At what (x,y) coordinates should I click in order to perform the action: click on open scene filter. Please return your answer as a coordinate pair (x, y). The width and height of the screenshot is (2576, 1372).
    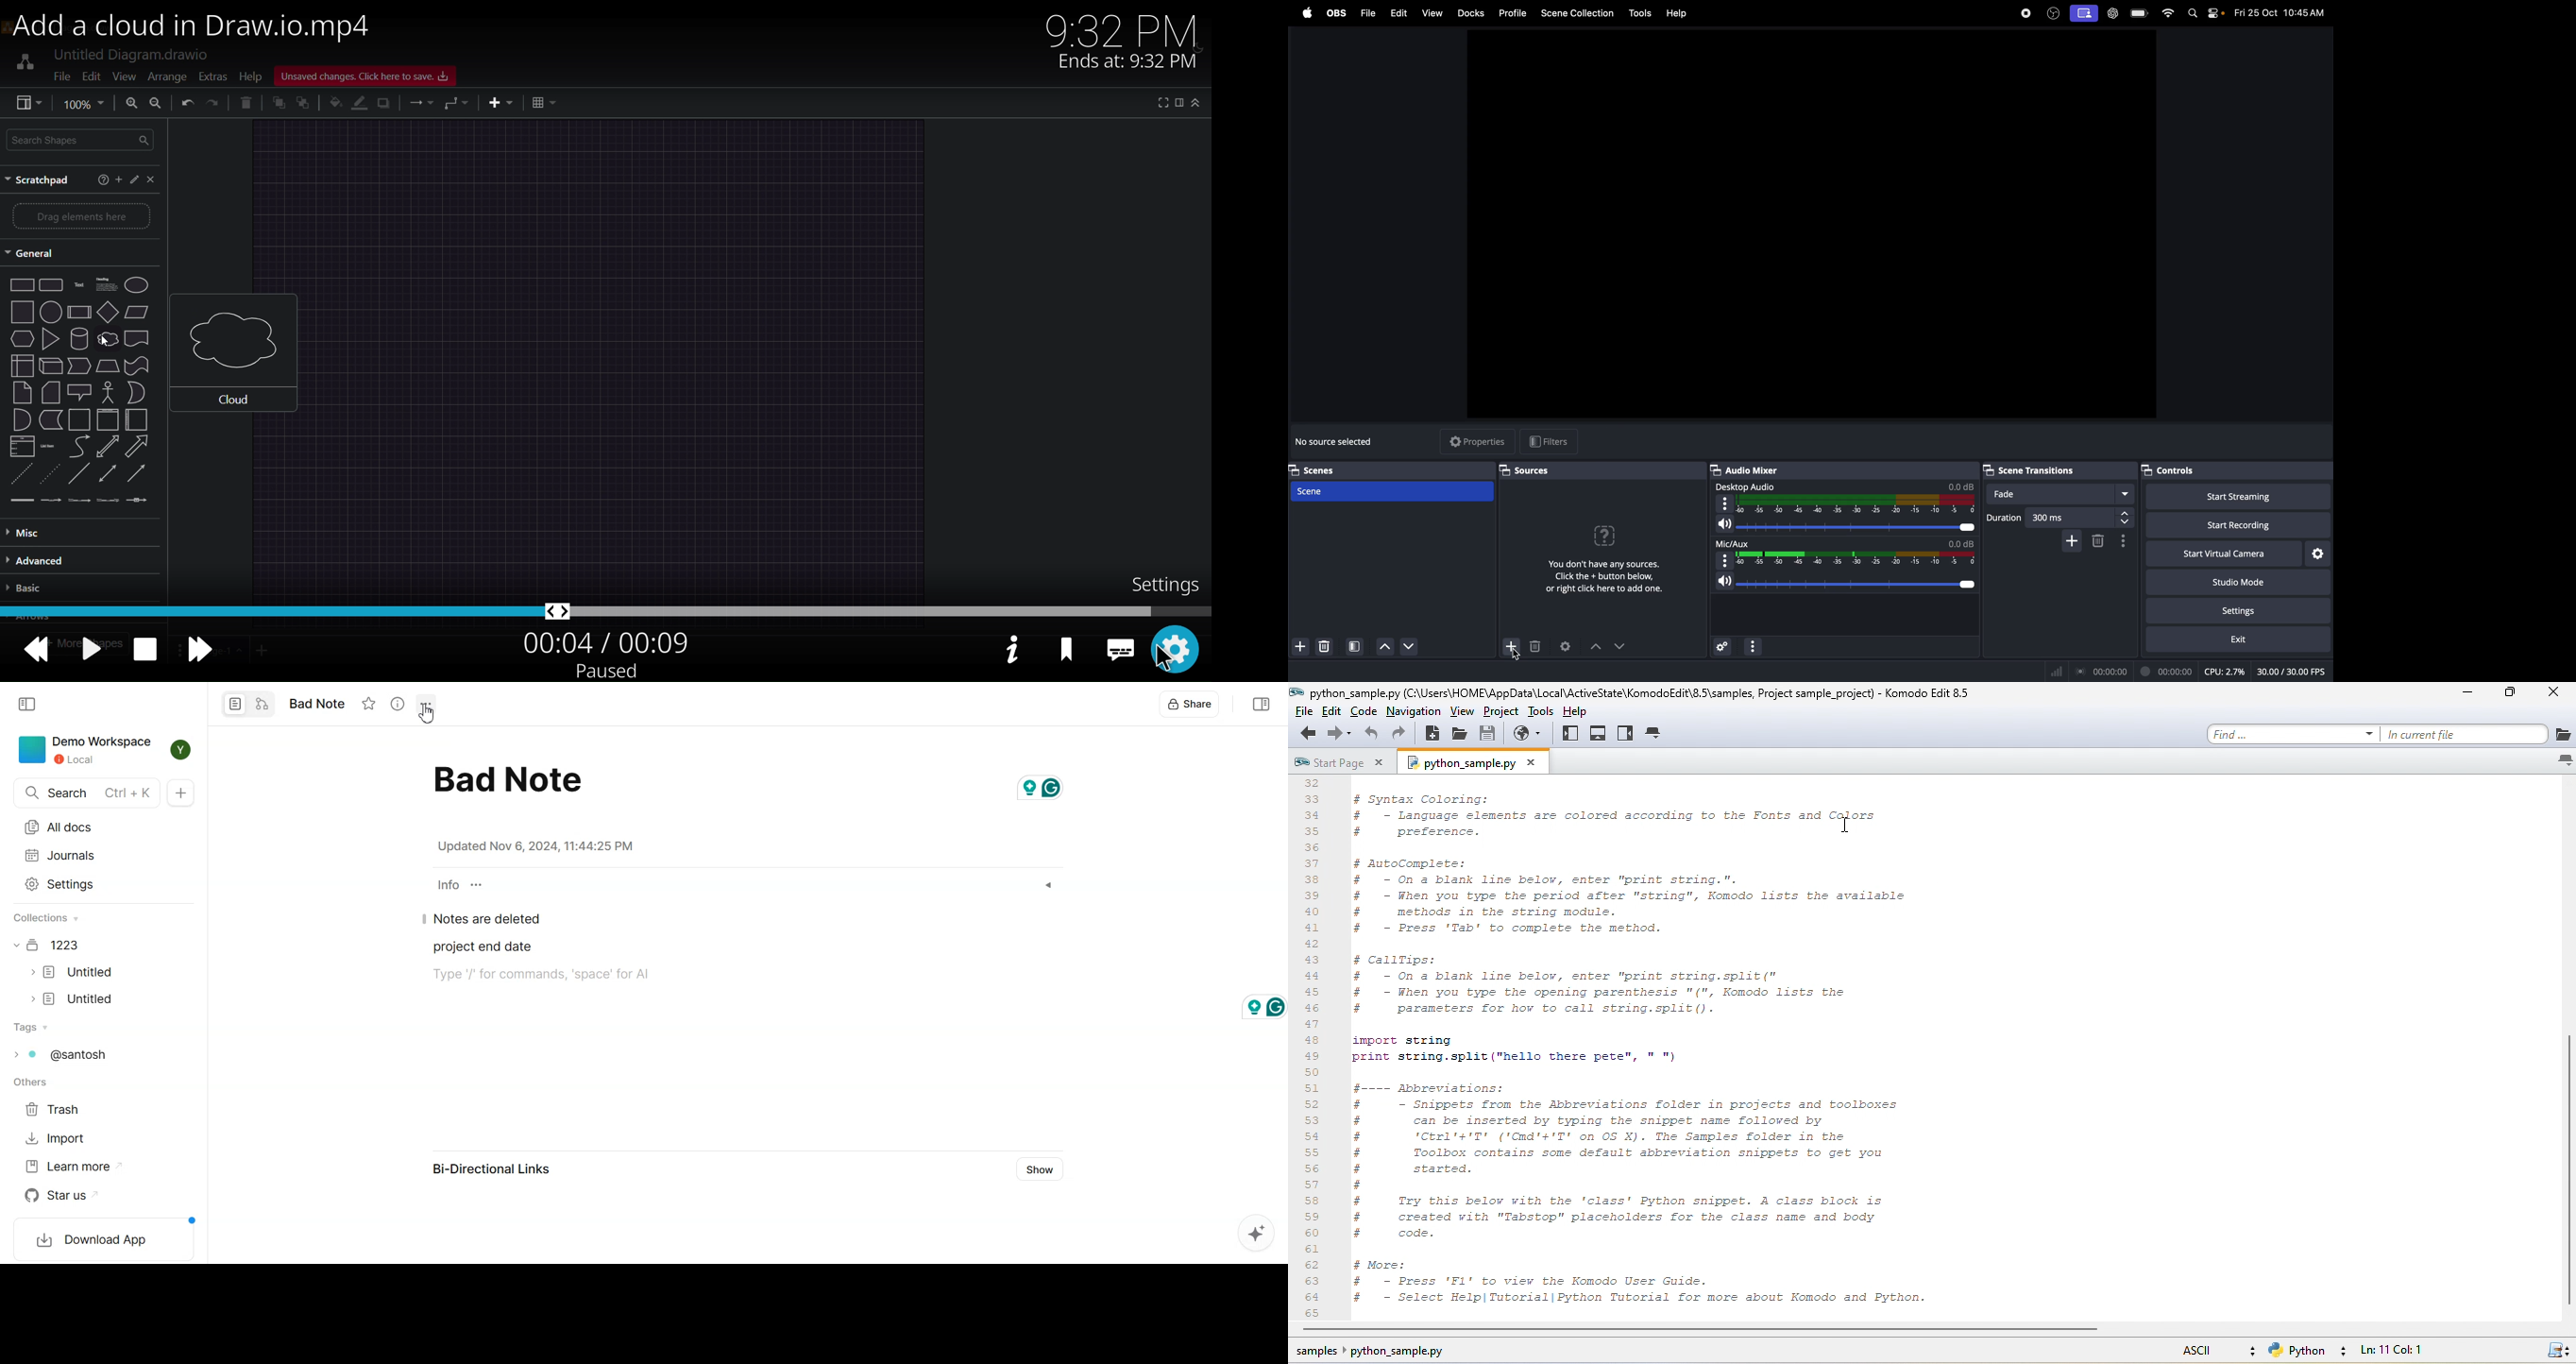
    Looking at the image, I should click on (1356, 646).